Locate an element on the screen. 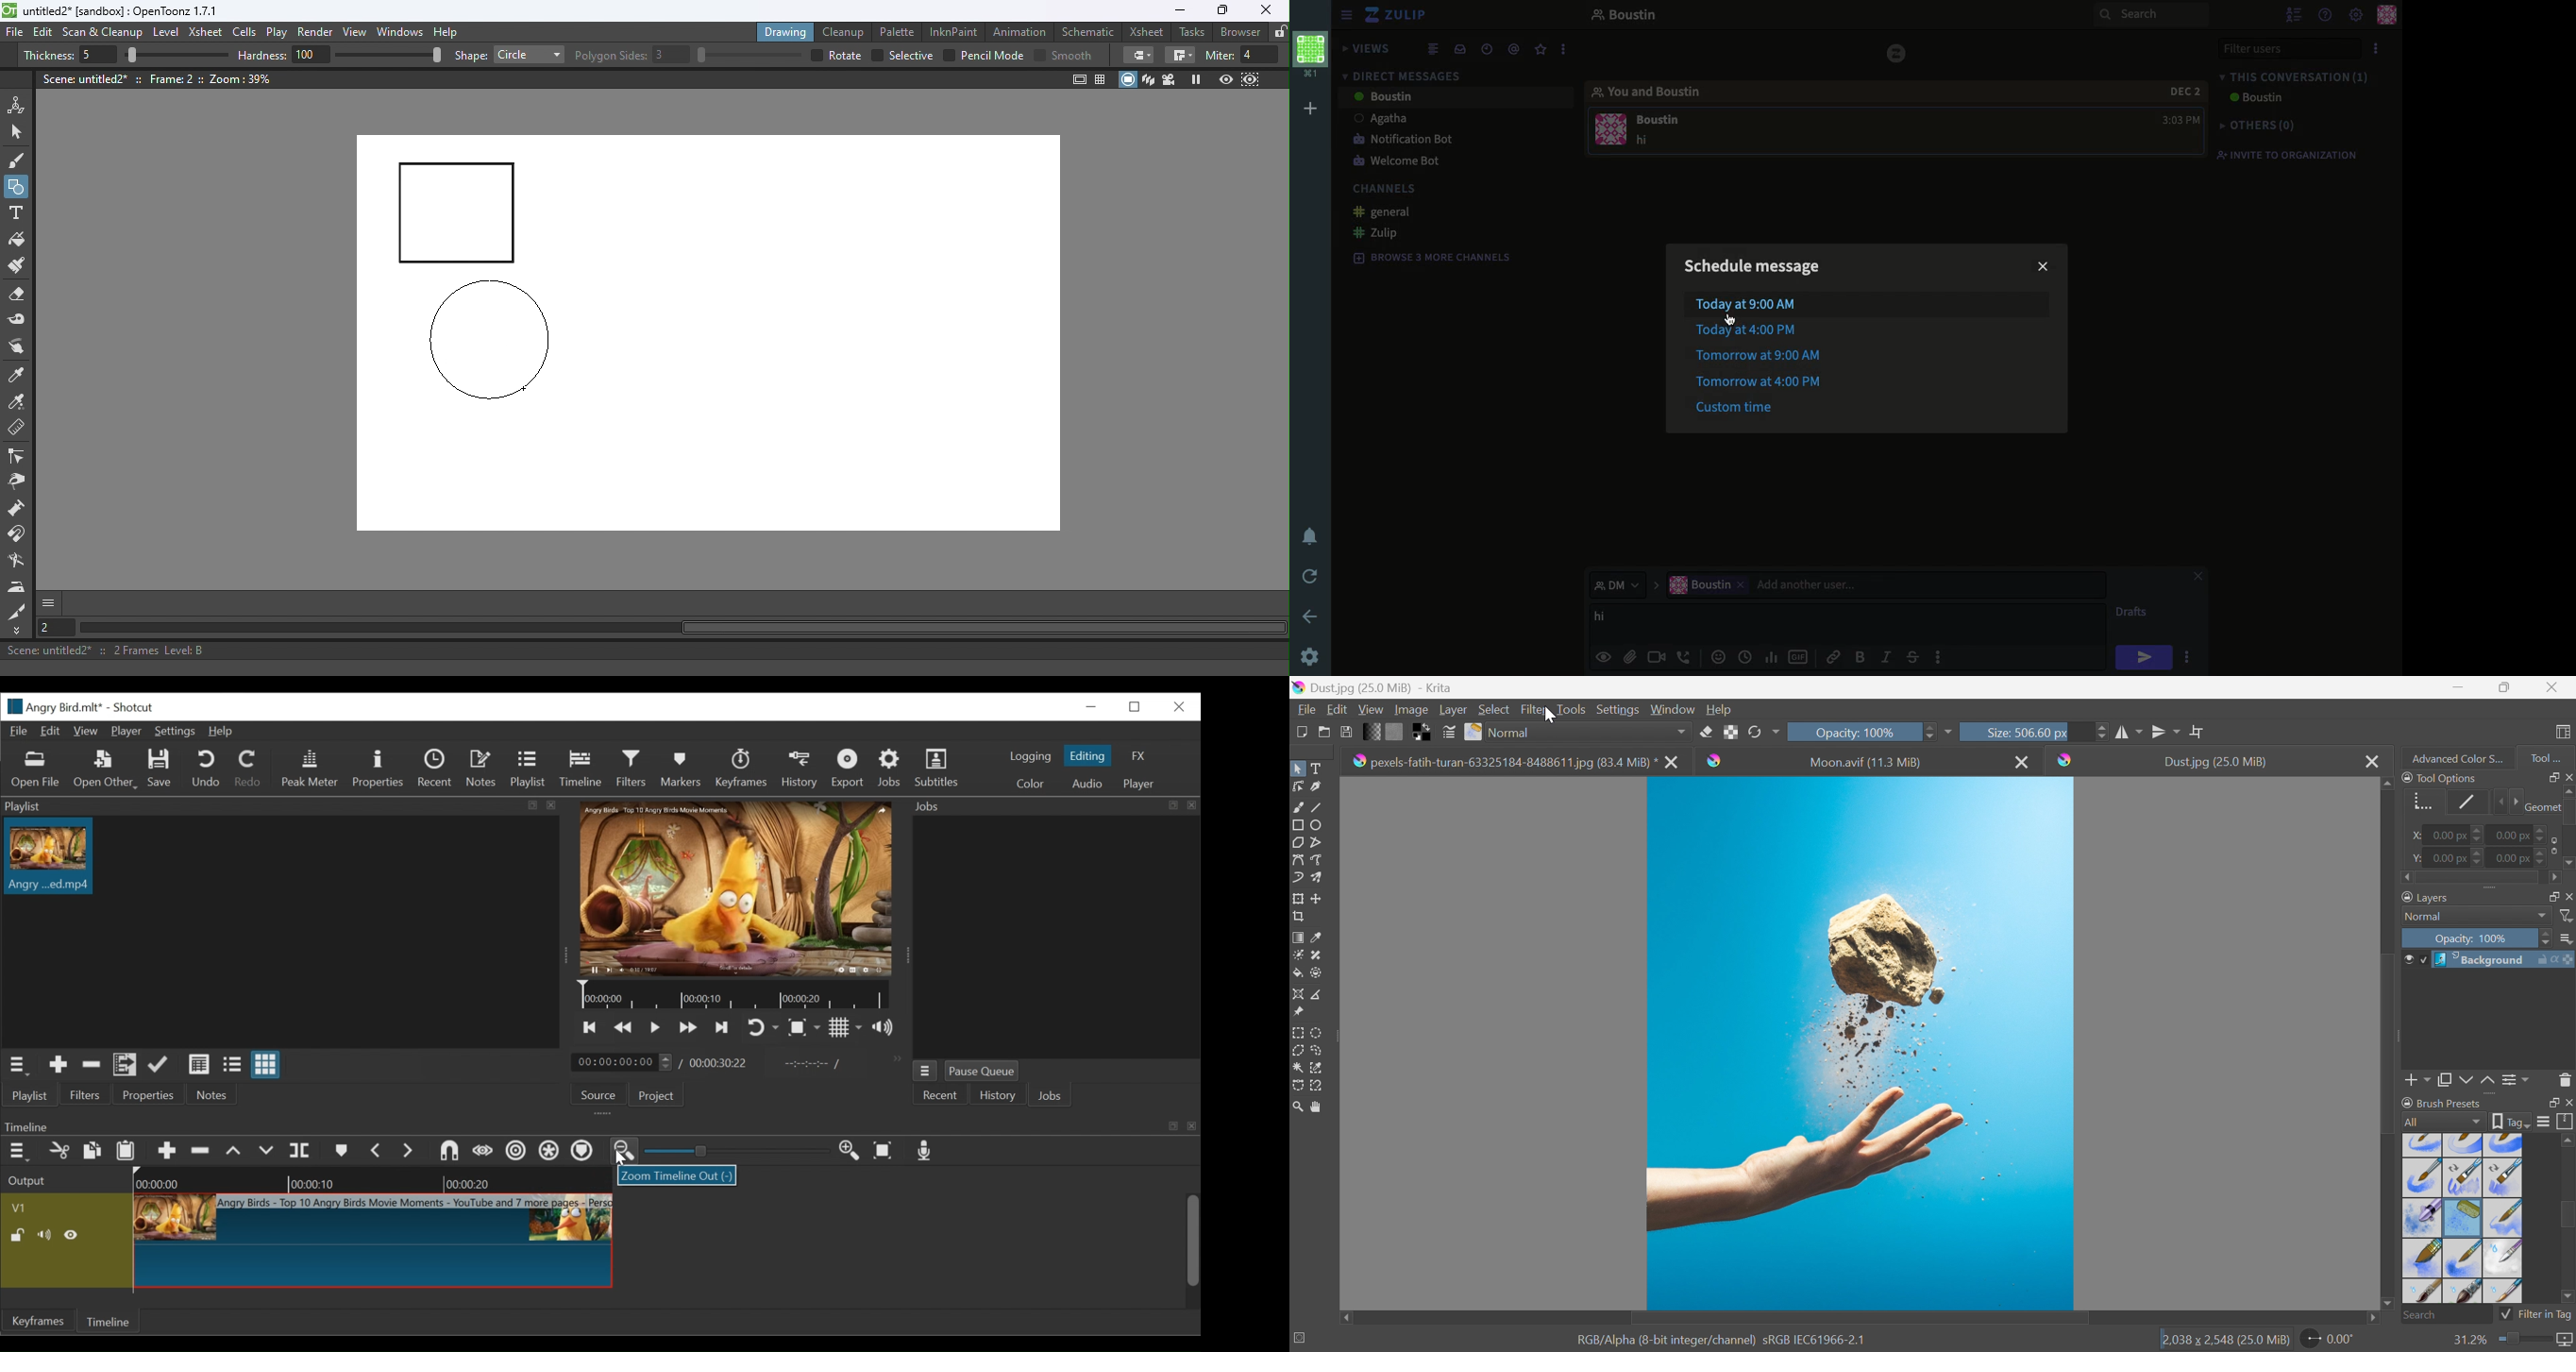 The height and width of the screenshot is (1372, 2576). Float Docker is located at coordinates (2569, 896).